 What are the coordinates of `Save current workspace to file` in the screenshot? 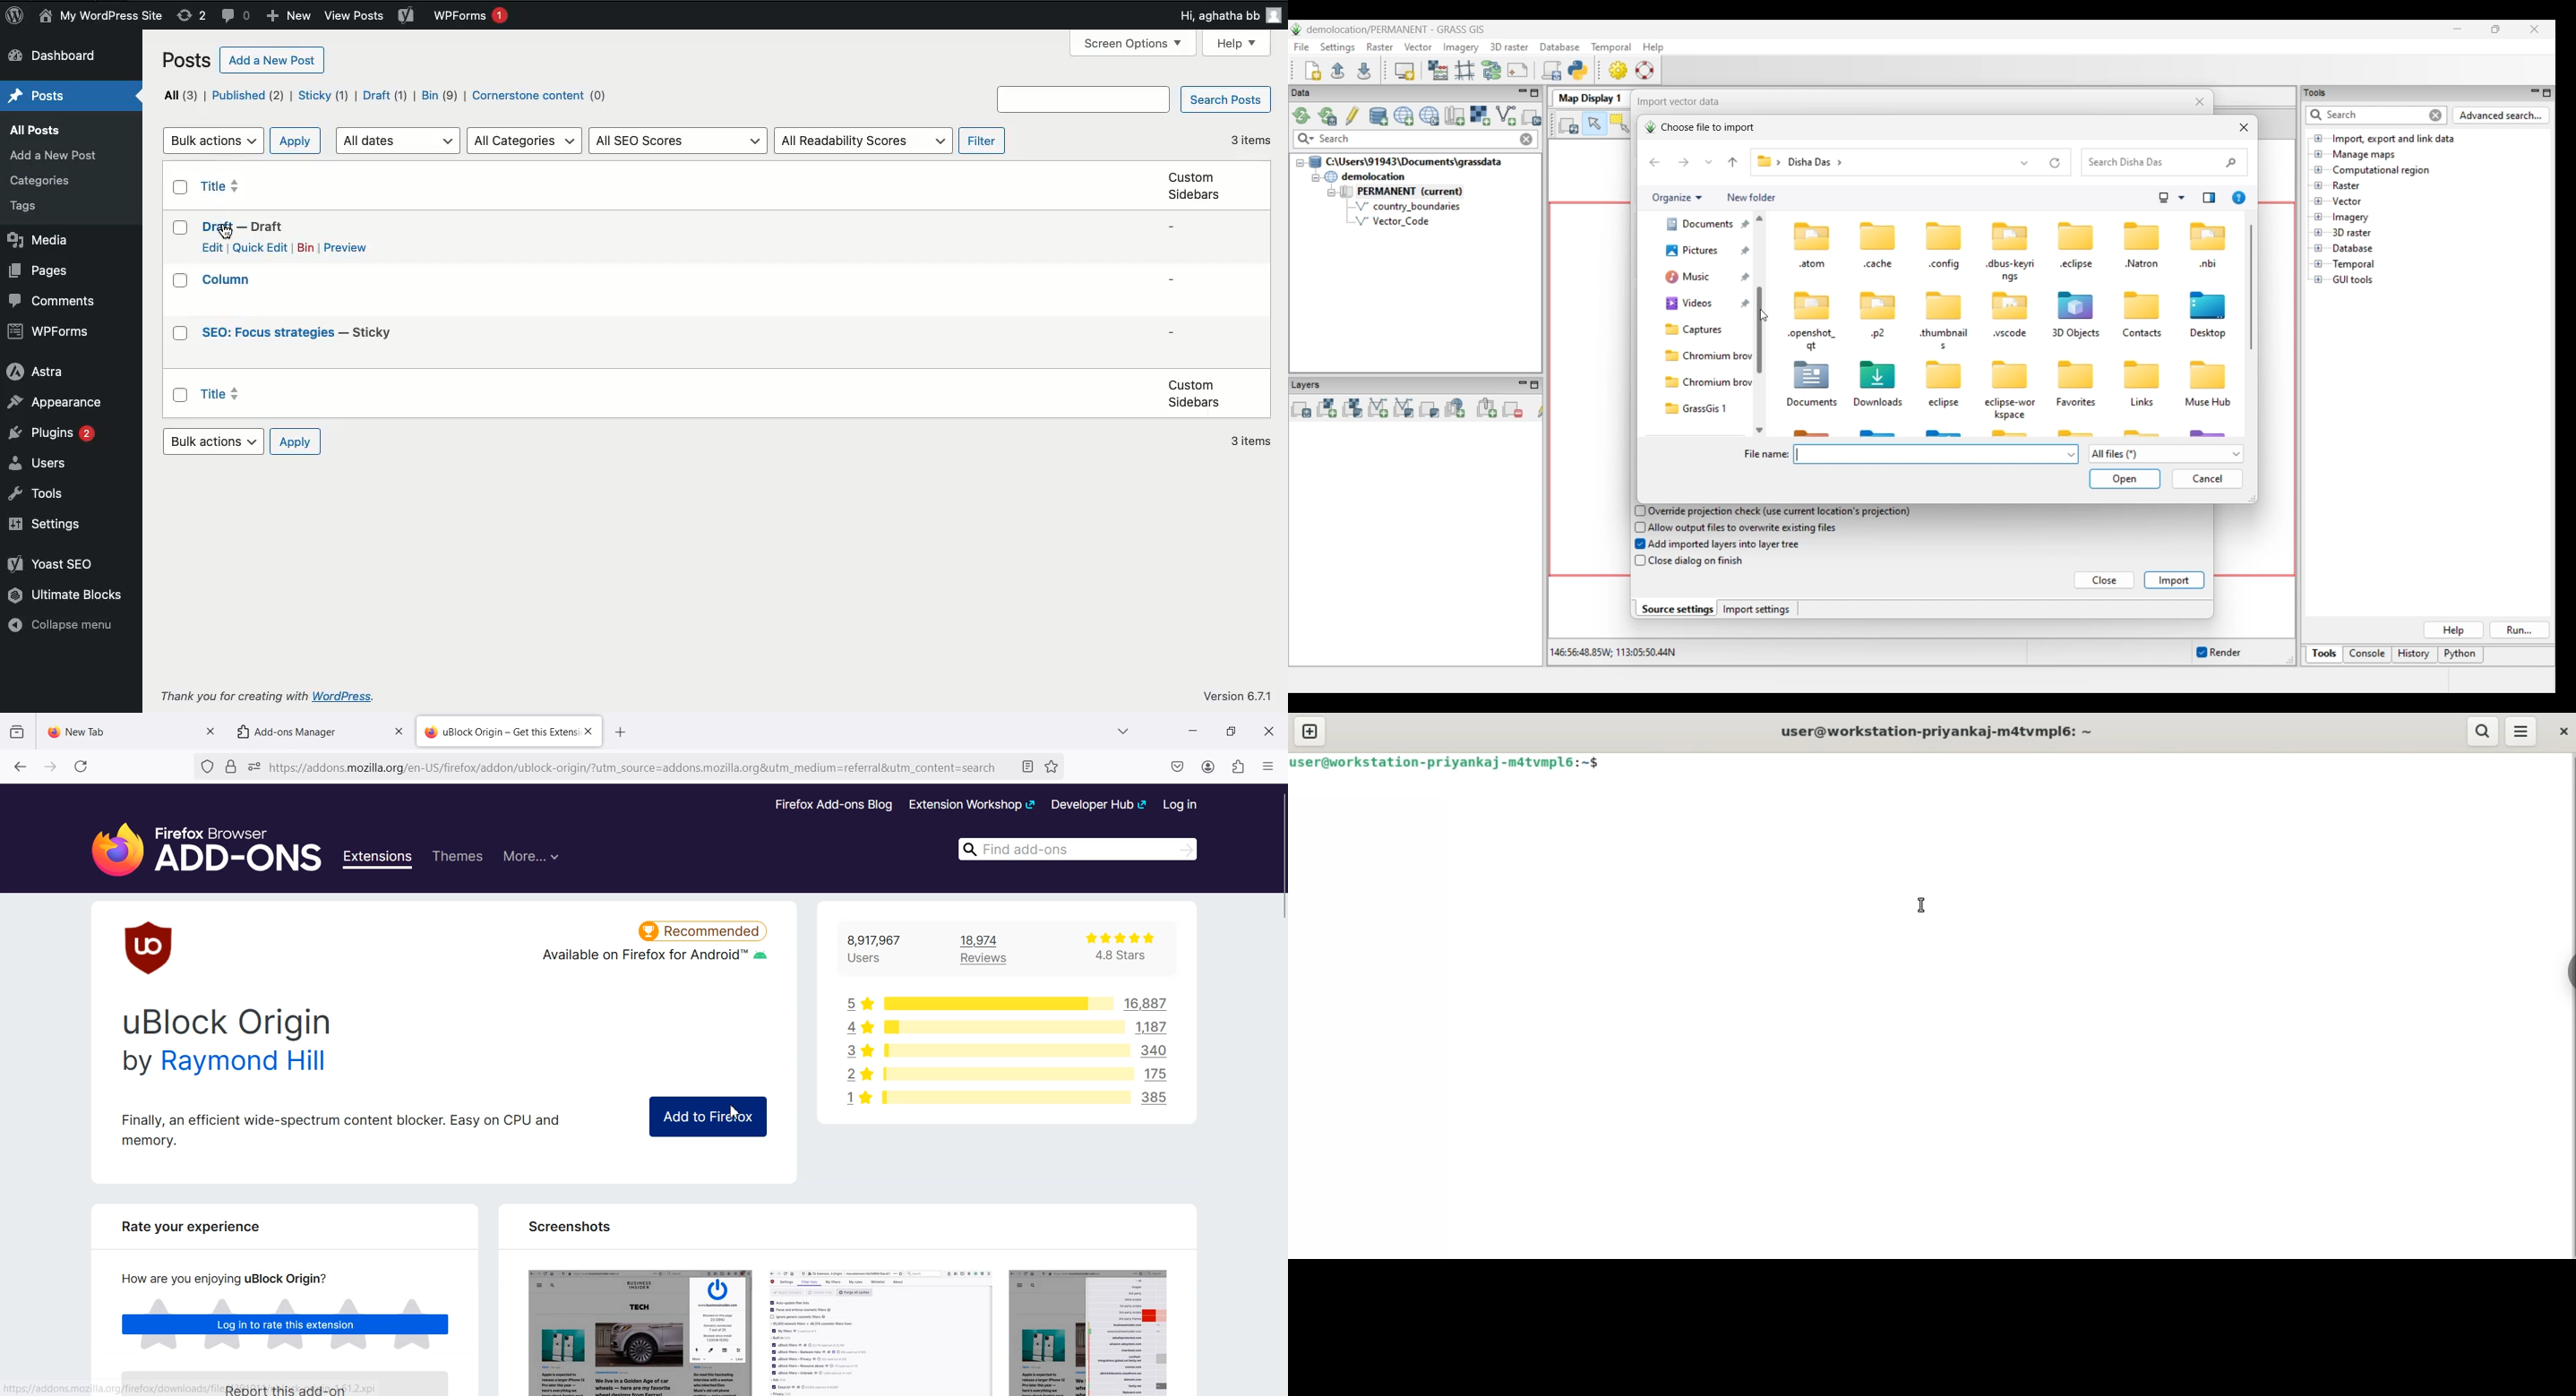 It's located at (1364, 70).